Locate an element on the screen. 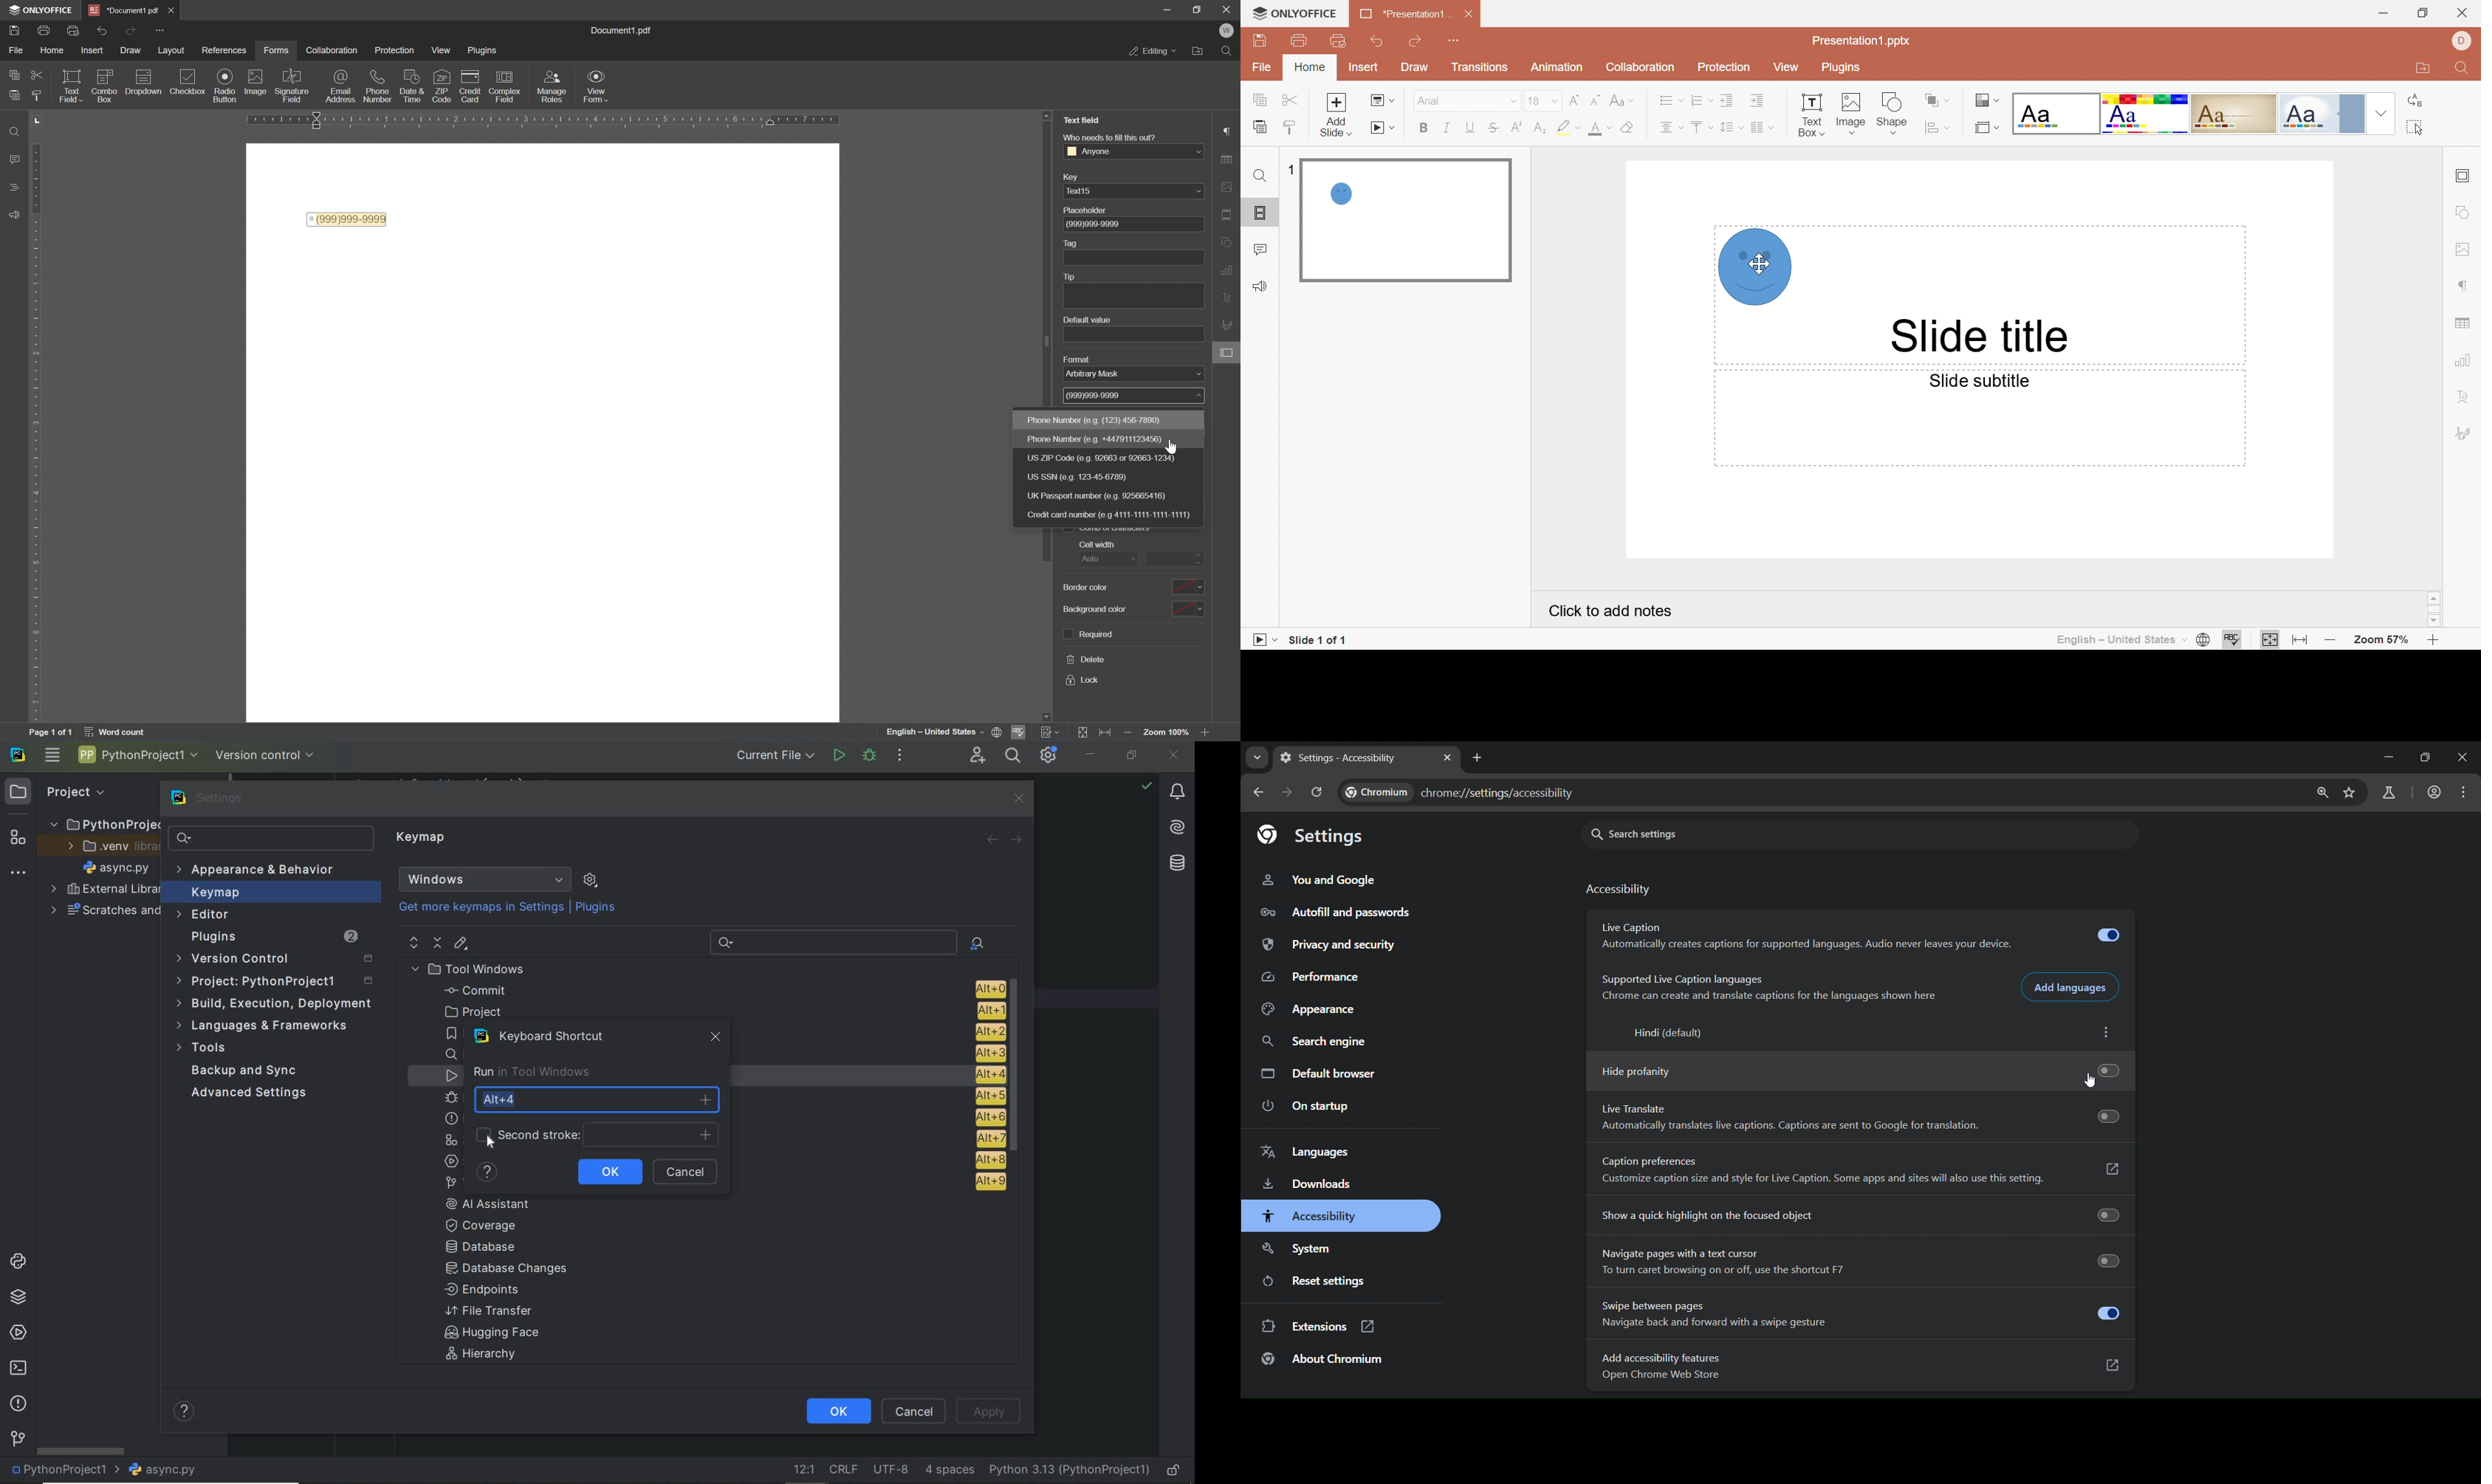 Image resolution: width=2492 pixels, height=1484 pixels. Highlight color is located at coordinates (1567, 127).